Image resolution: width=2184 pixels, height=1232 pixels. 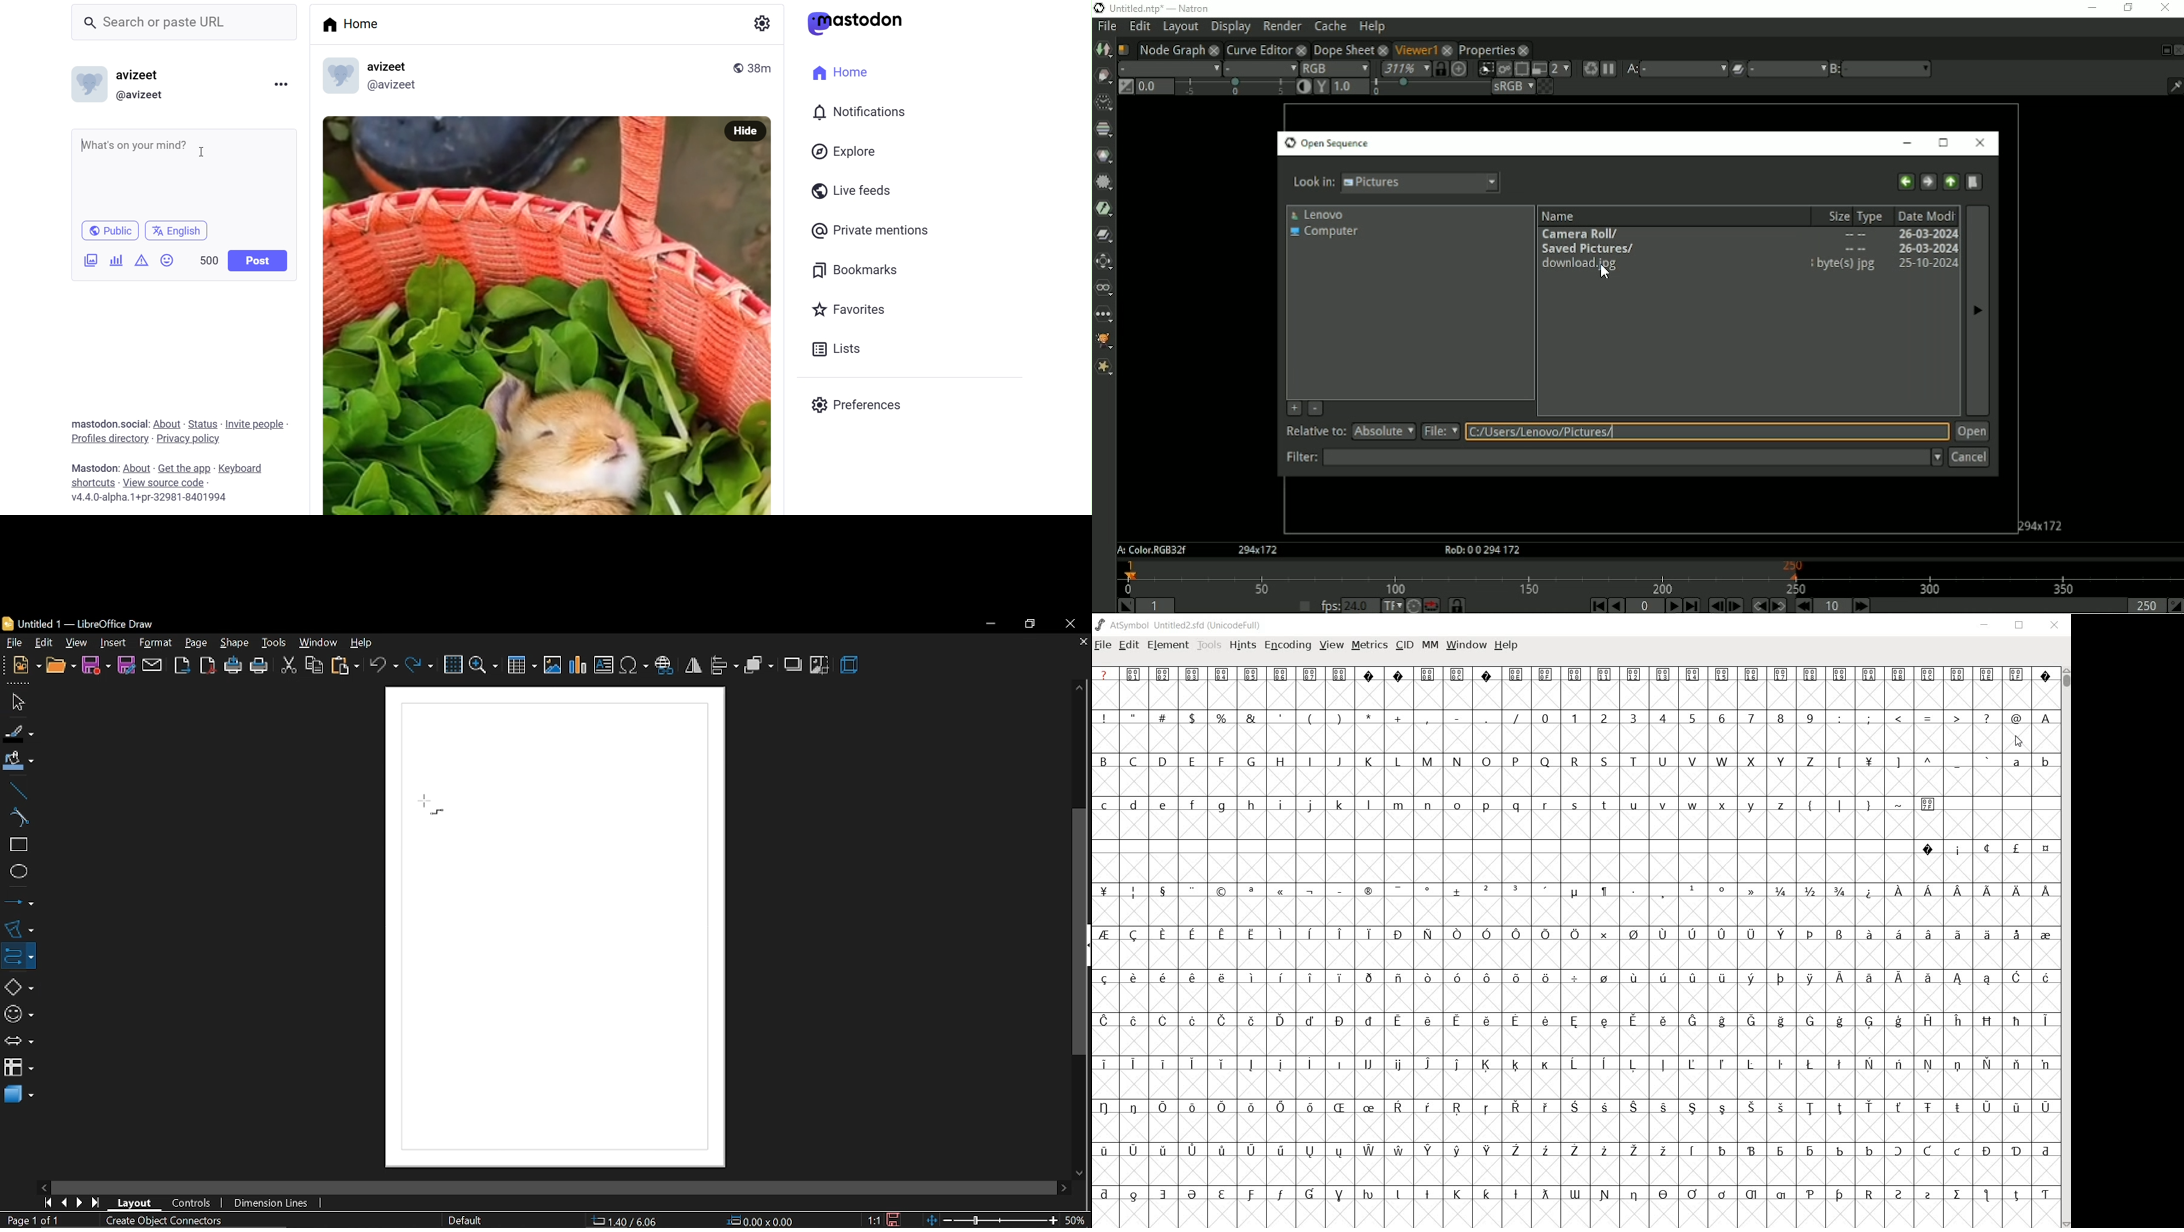 What do you see at coordinates (994, 1221) in the screenshot?
I see `zoom change` at bounding box center [994, 1221].